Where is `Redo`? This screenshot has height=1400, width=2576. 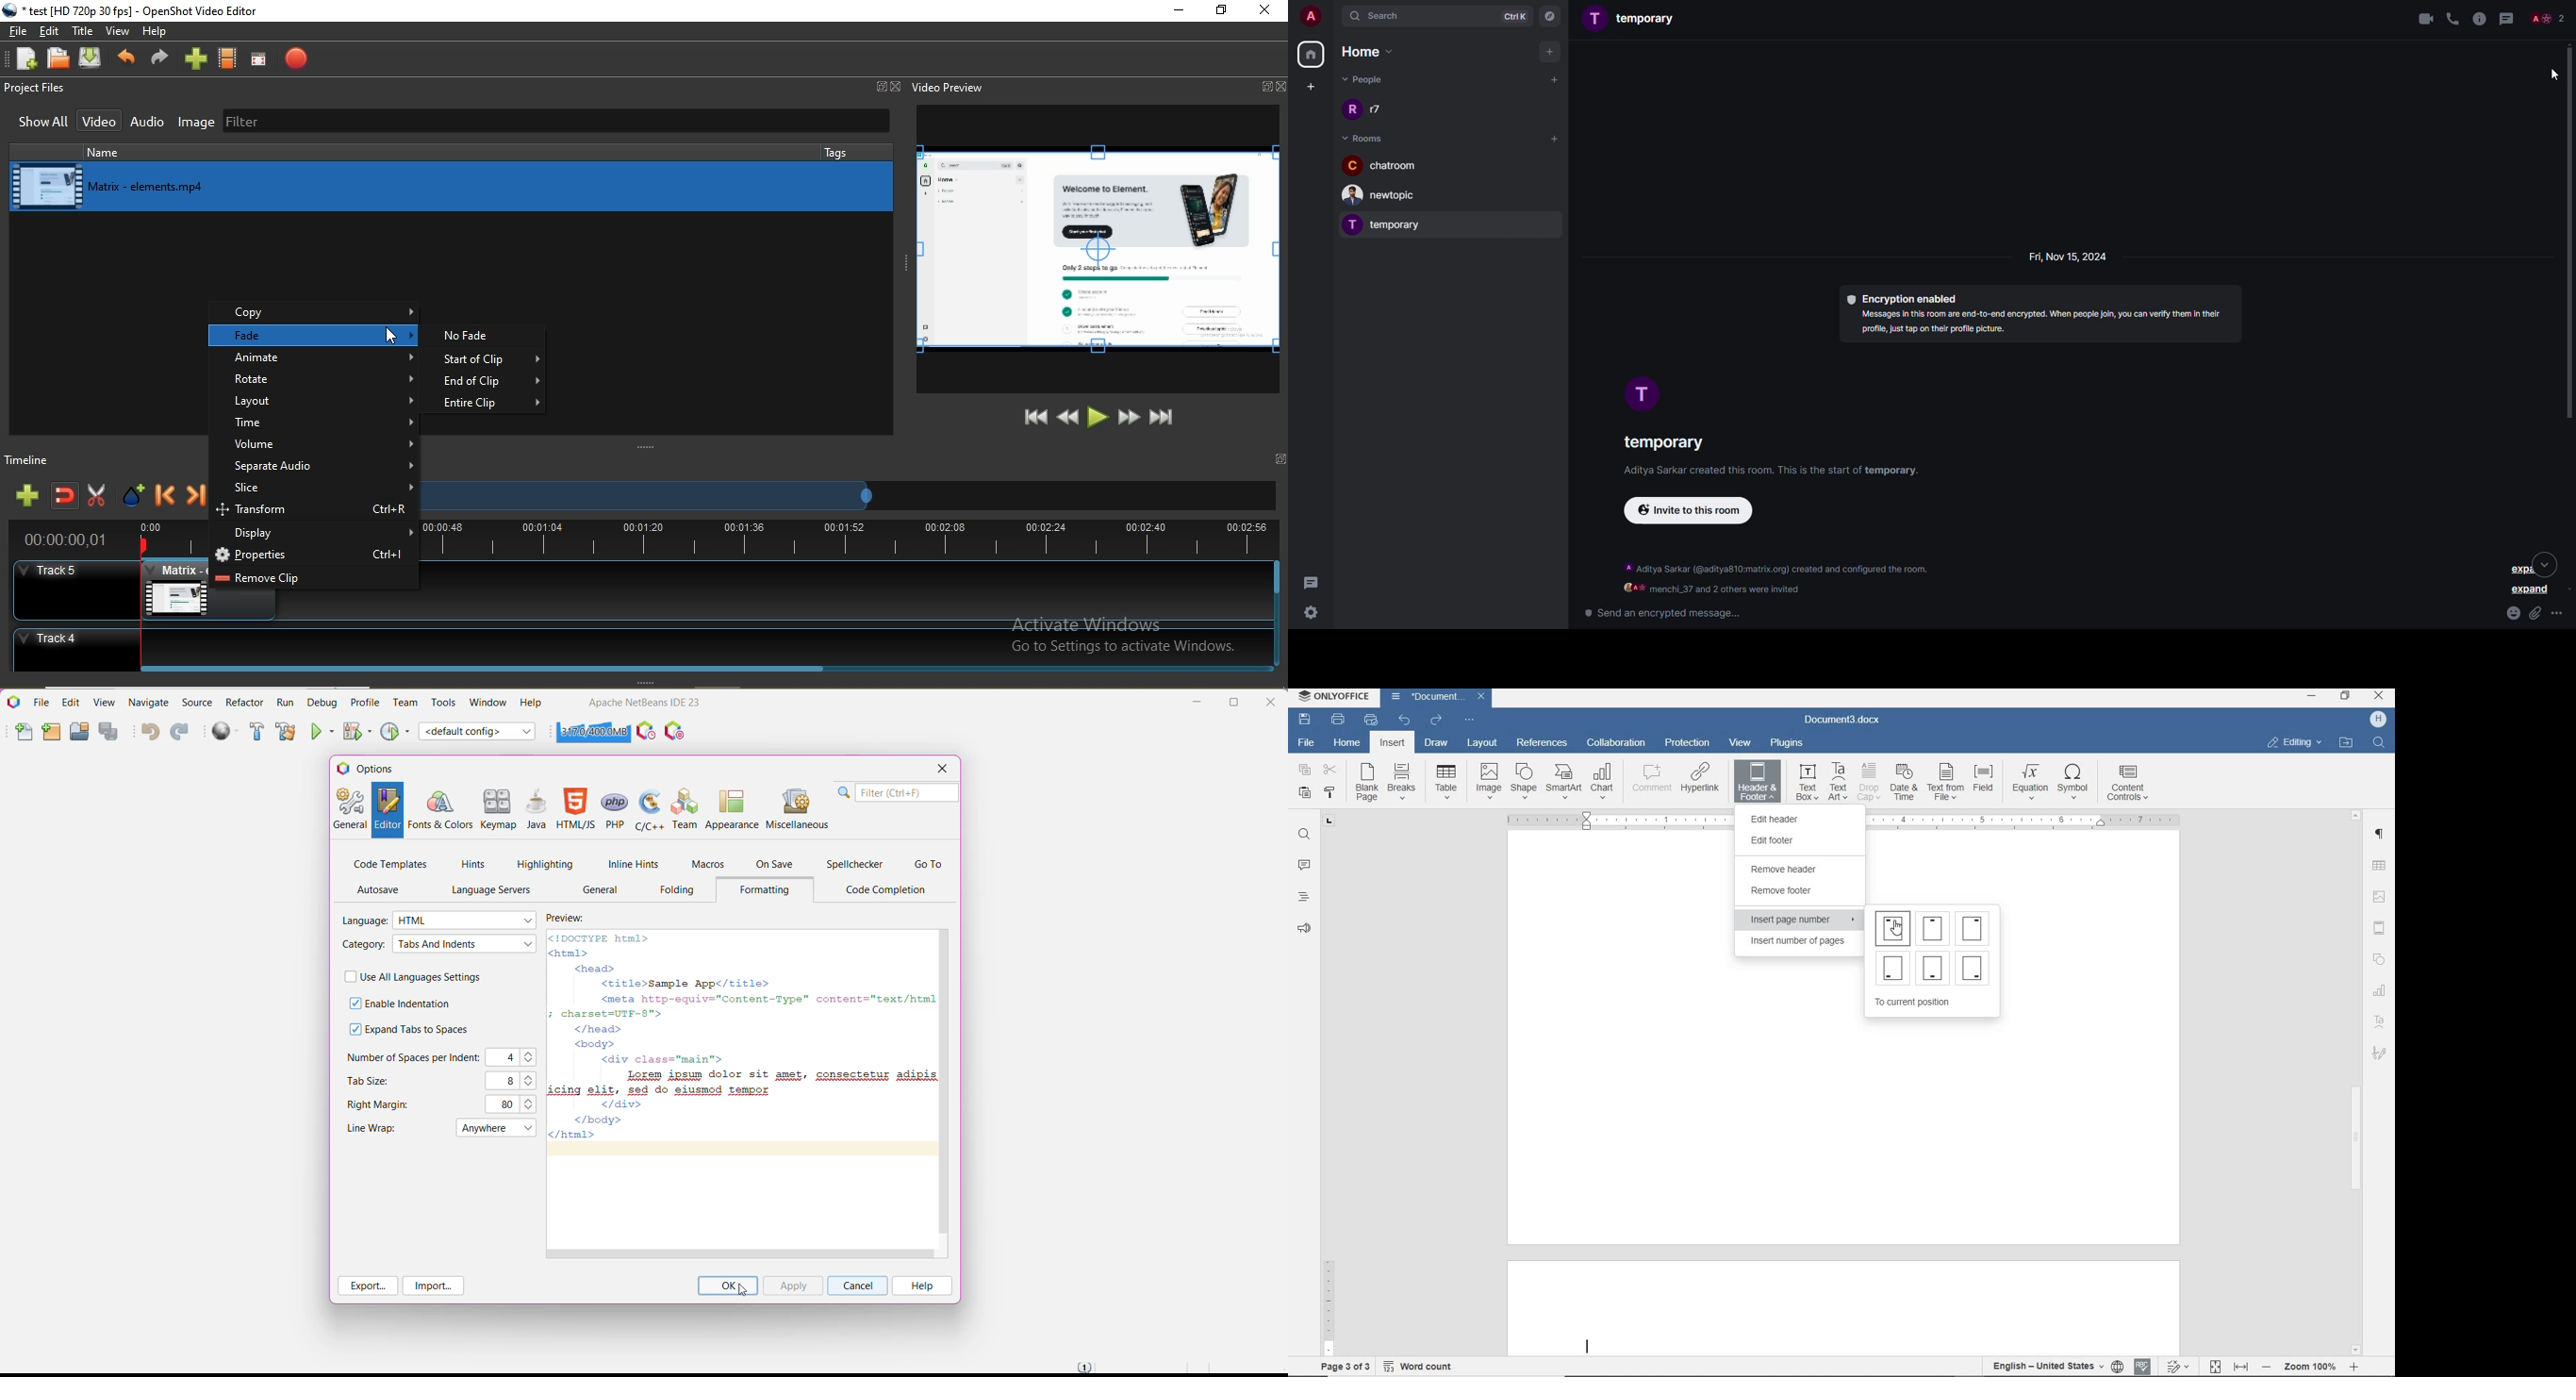
Redo is located at coordinates (179, 733).